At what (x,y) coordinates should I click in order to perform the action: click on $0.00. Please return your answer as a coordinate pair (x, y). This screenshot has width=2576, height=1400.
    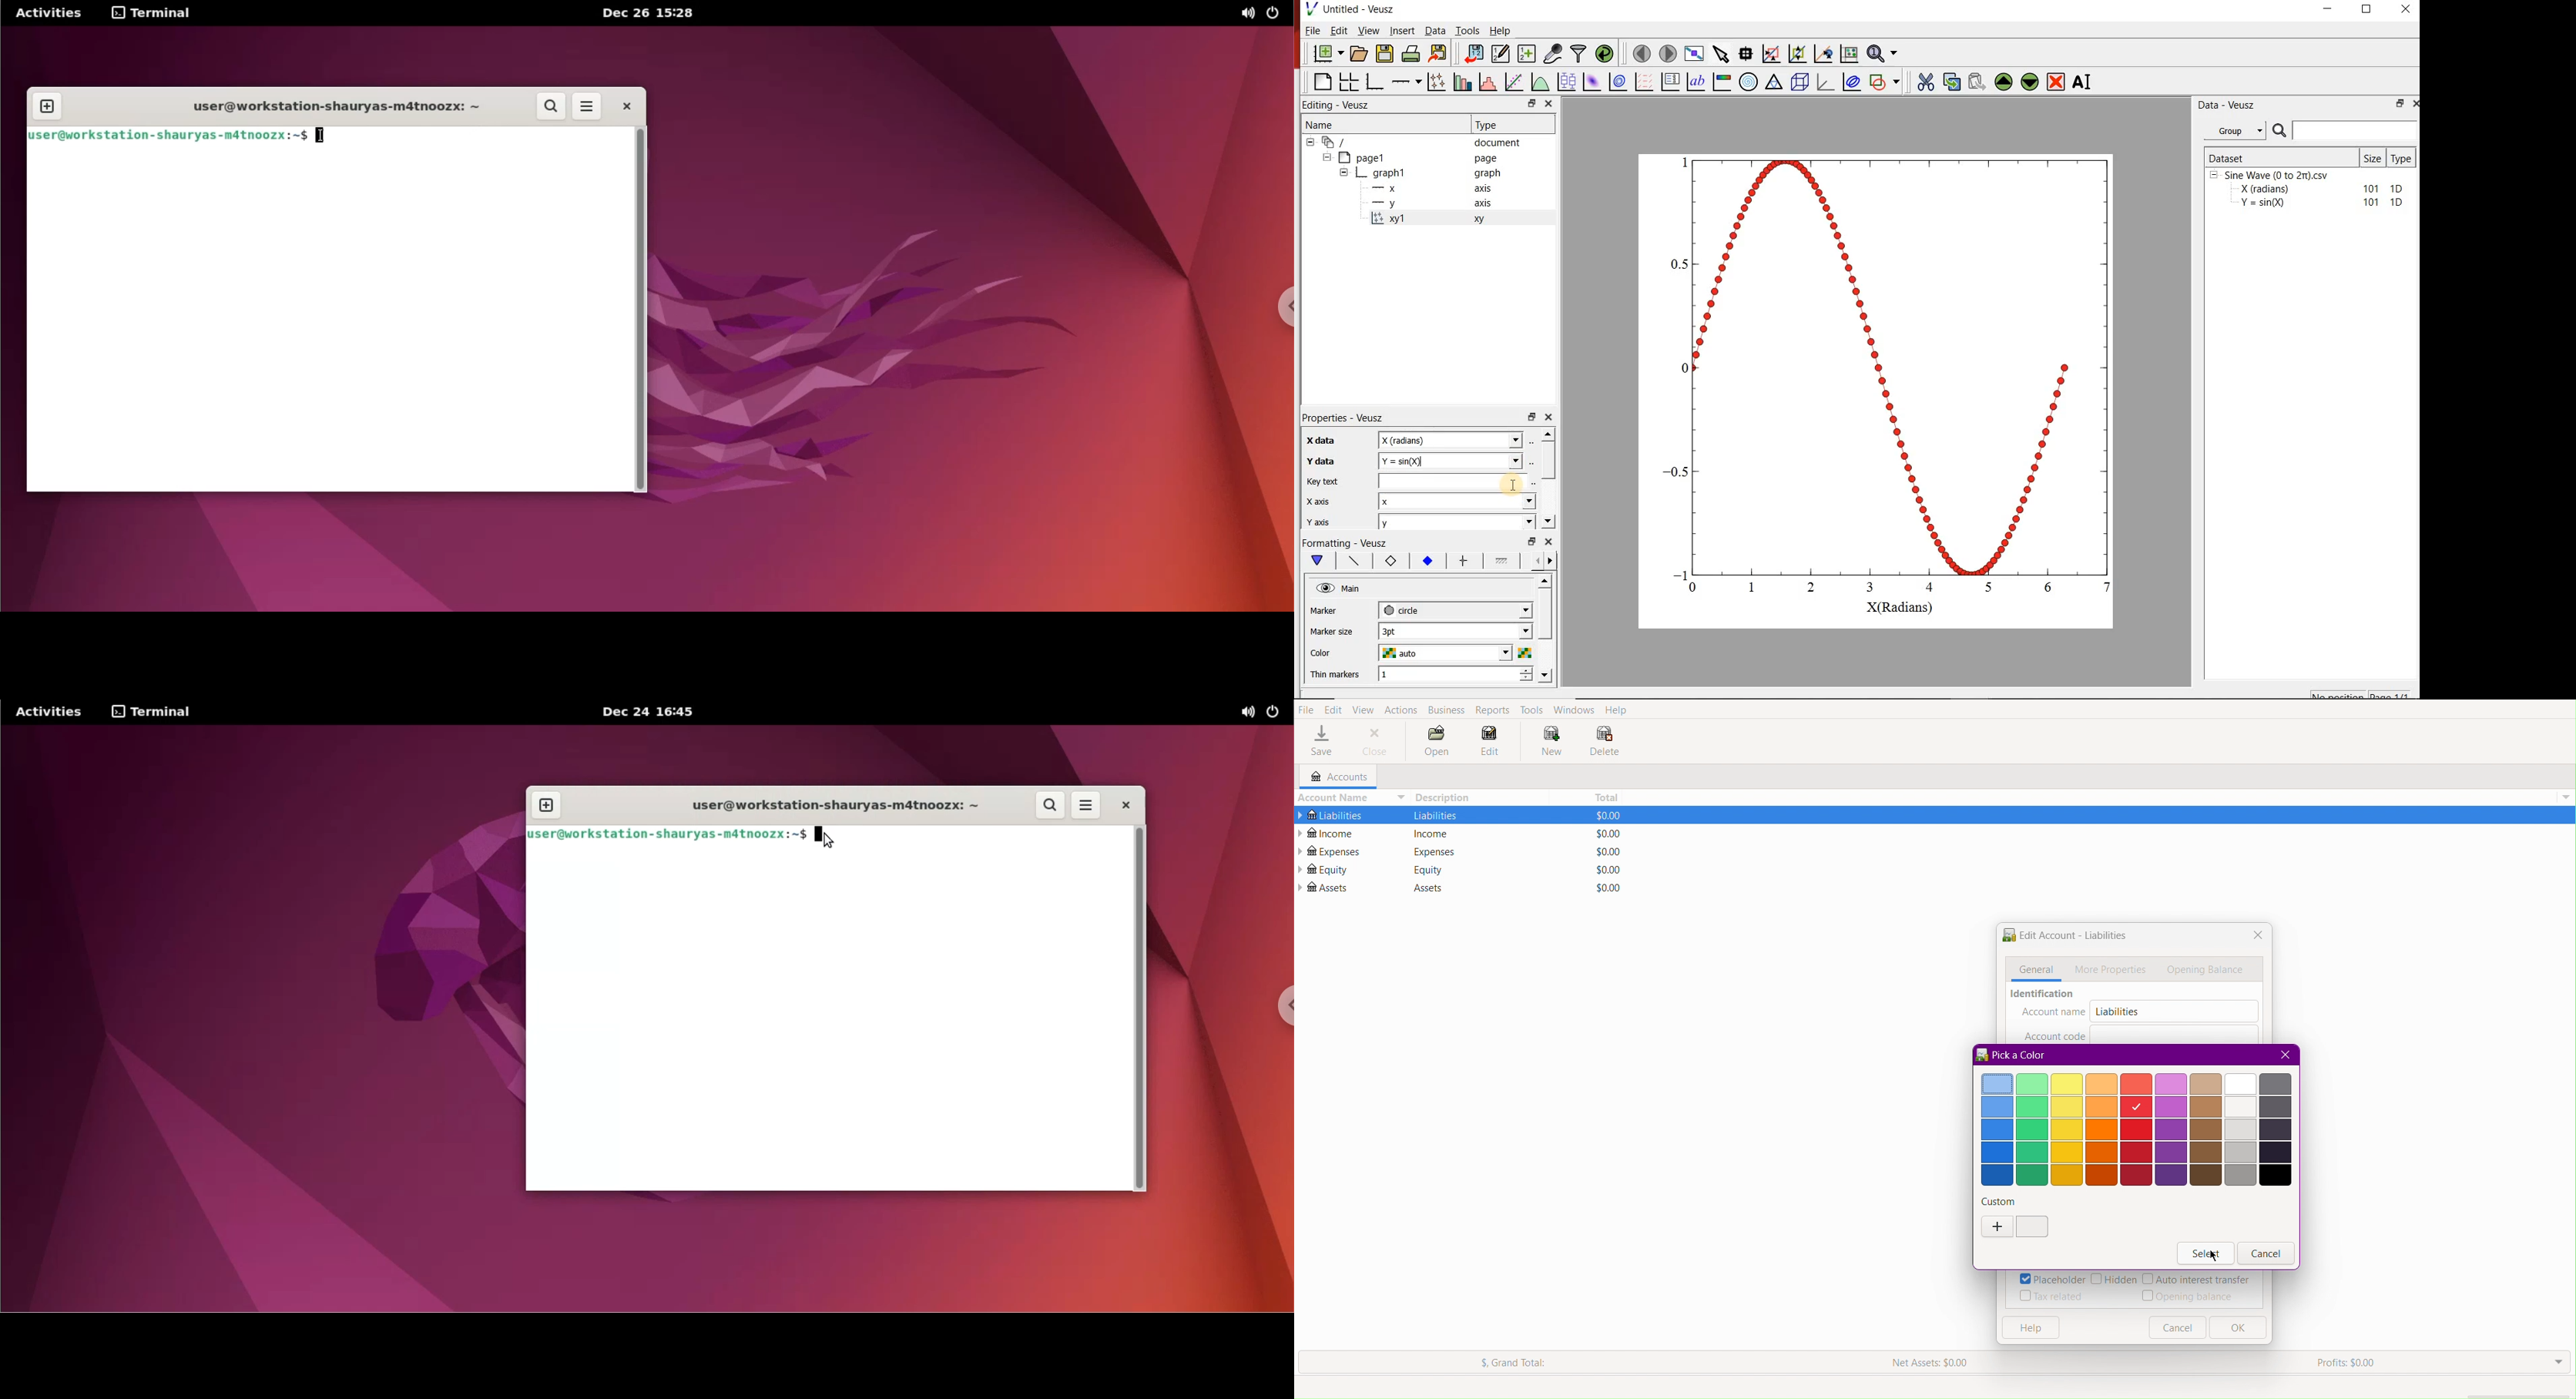
    Looking at the image, I should click on (1604, 833).